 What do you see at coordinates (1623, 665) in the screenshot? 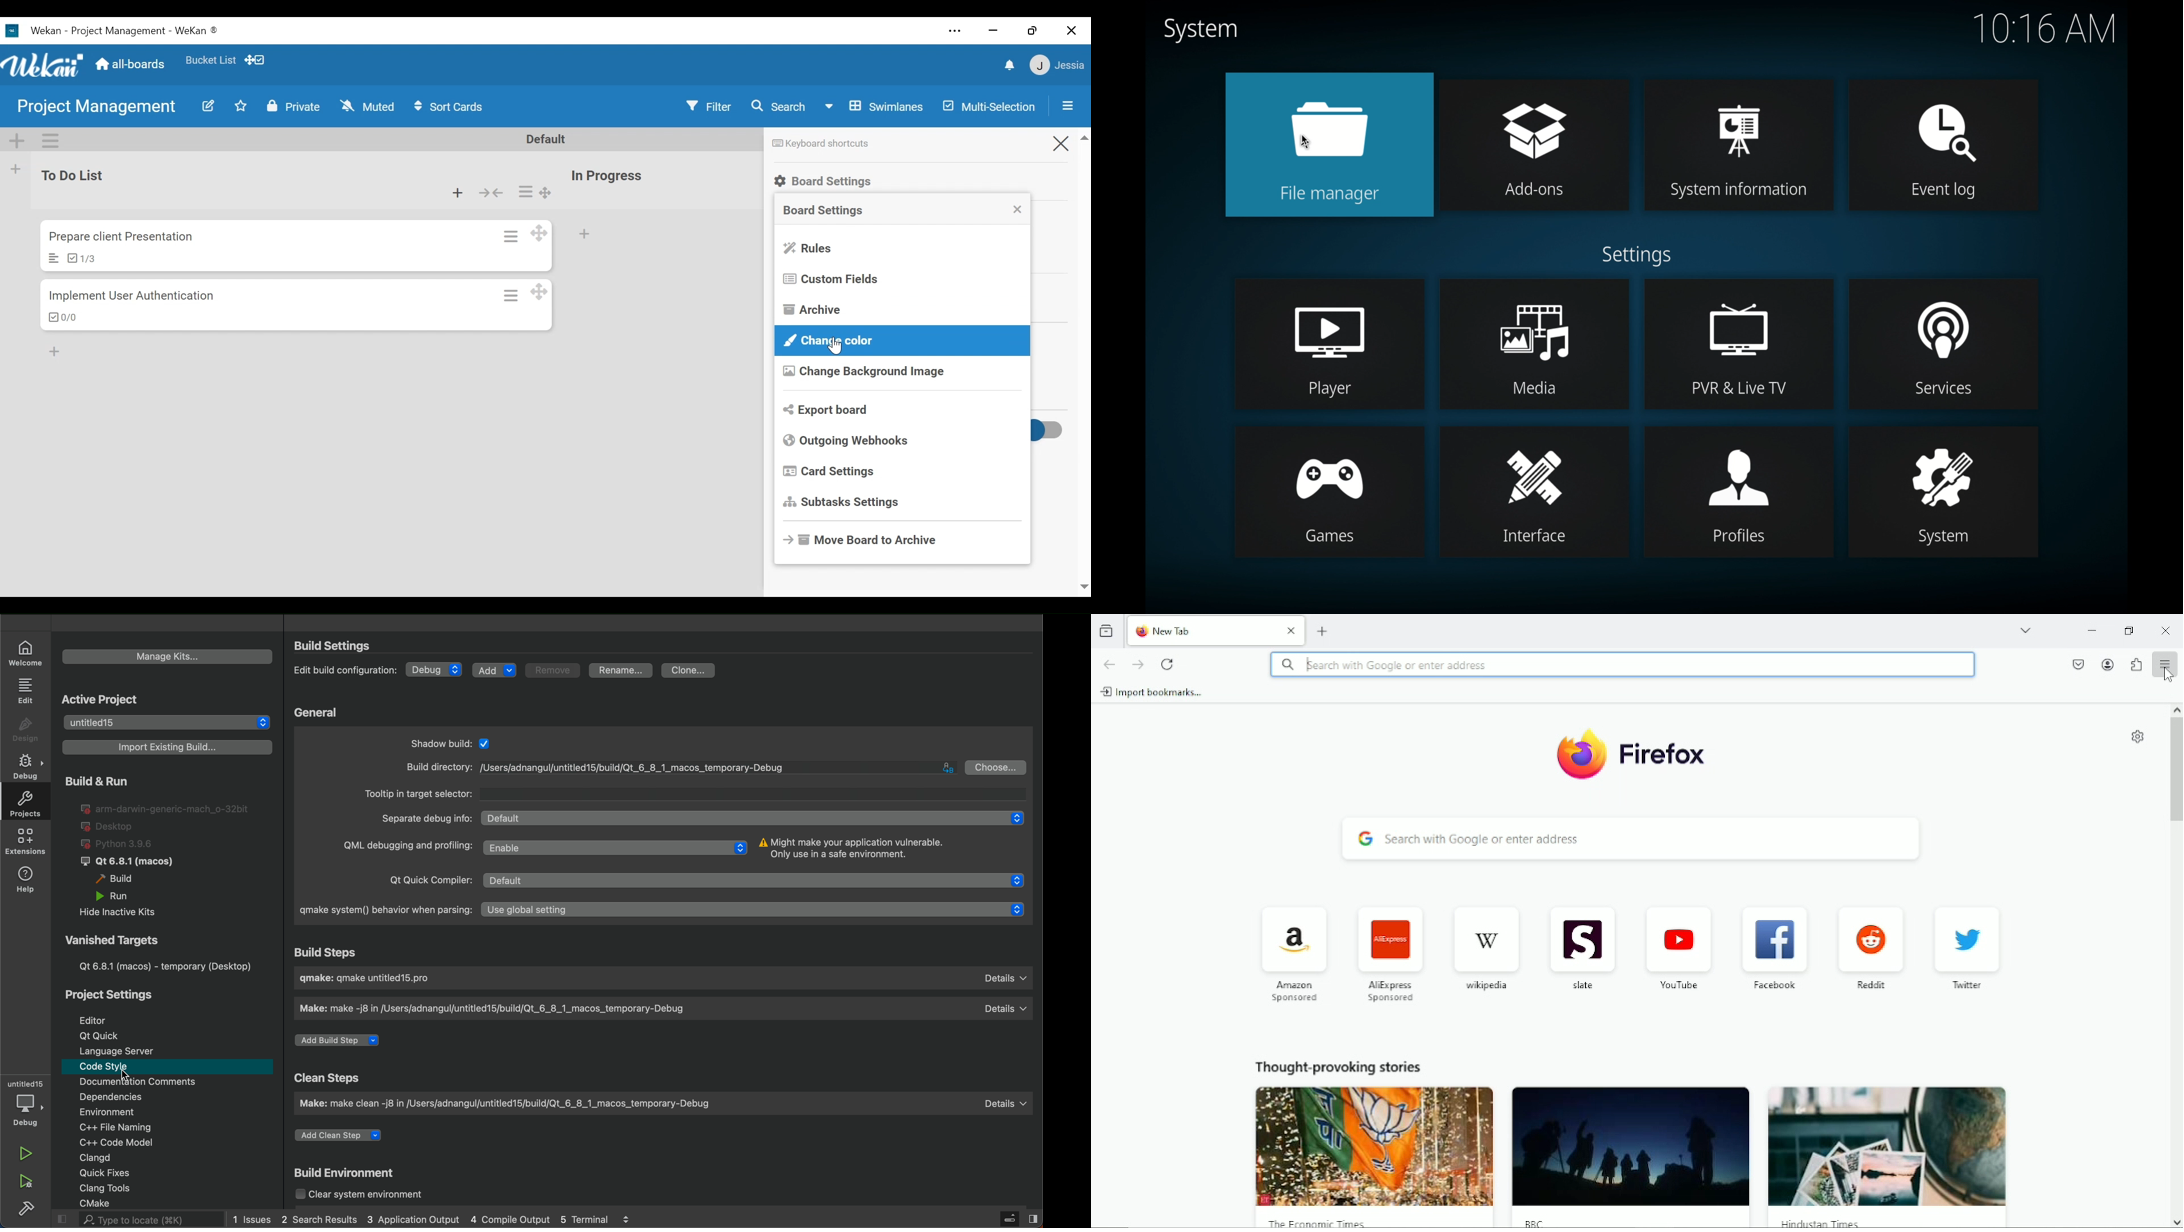
I see `search with Google or enter address` at bounding box center [1623, 665].